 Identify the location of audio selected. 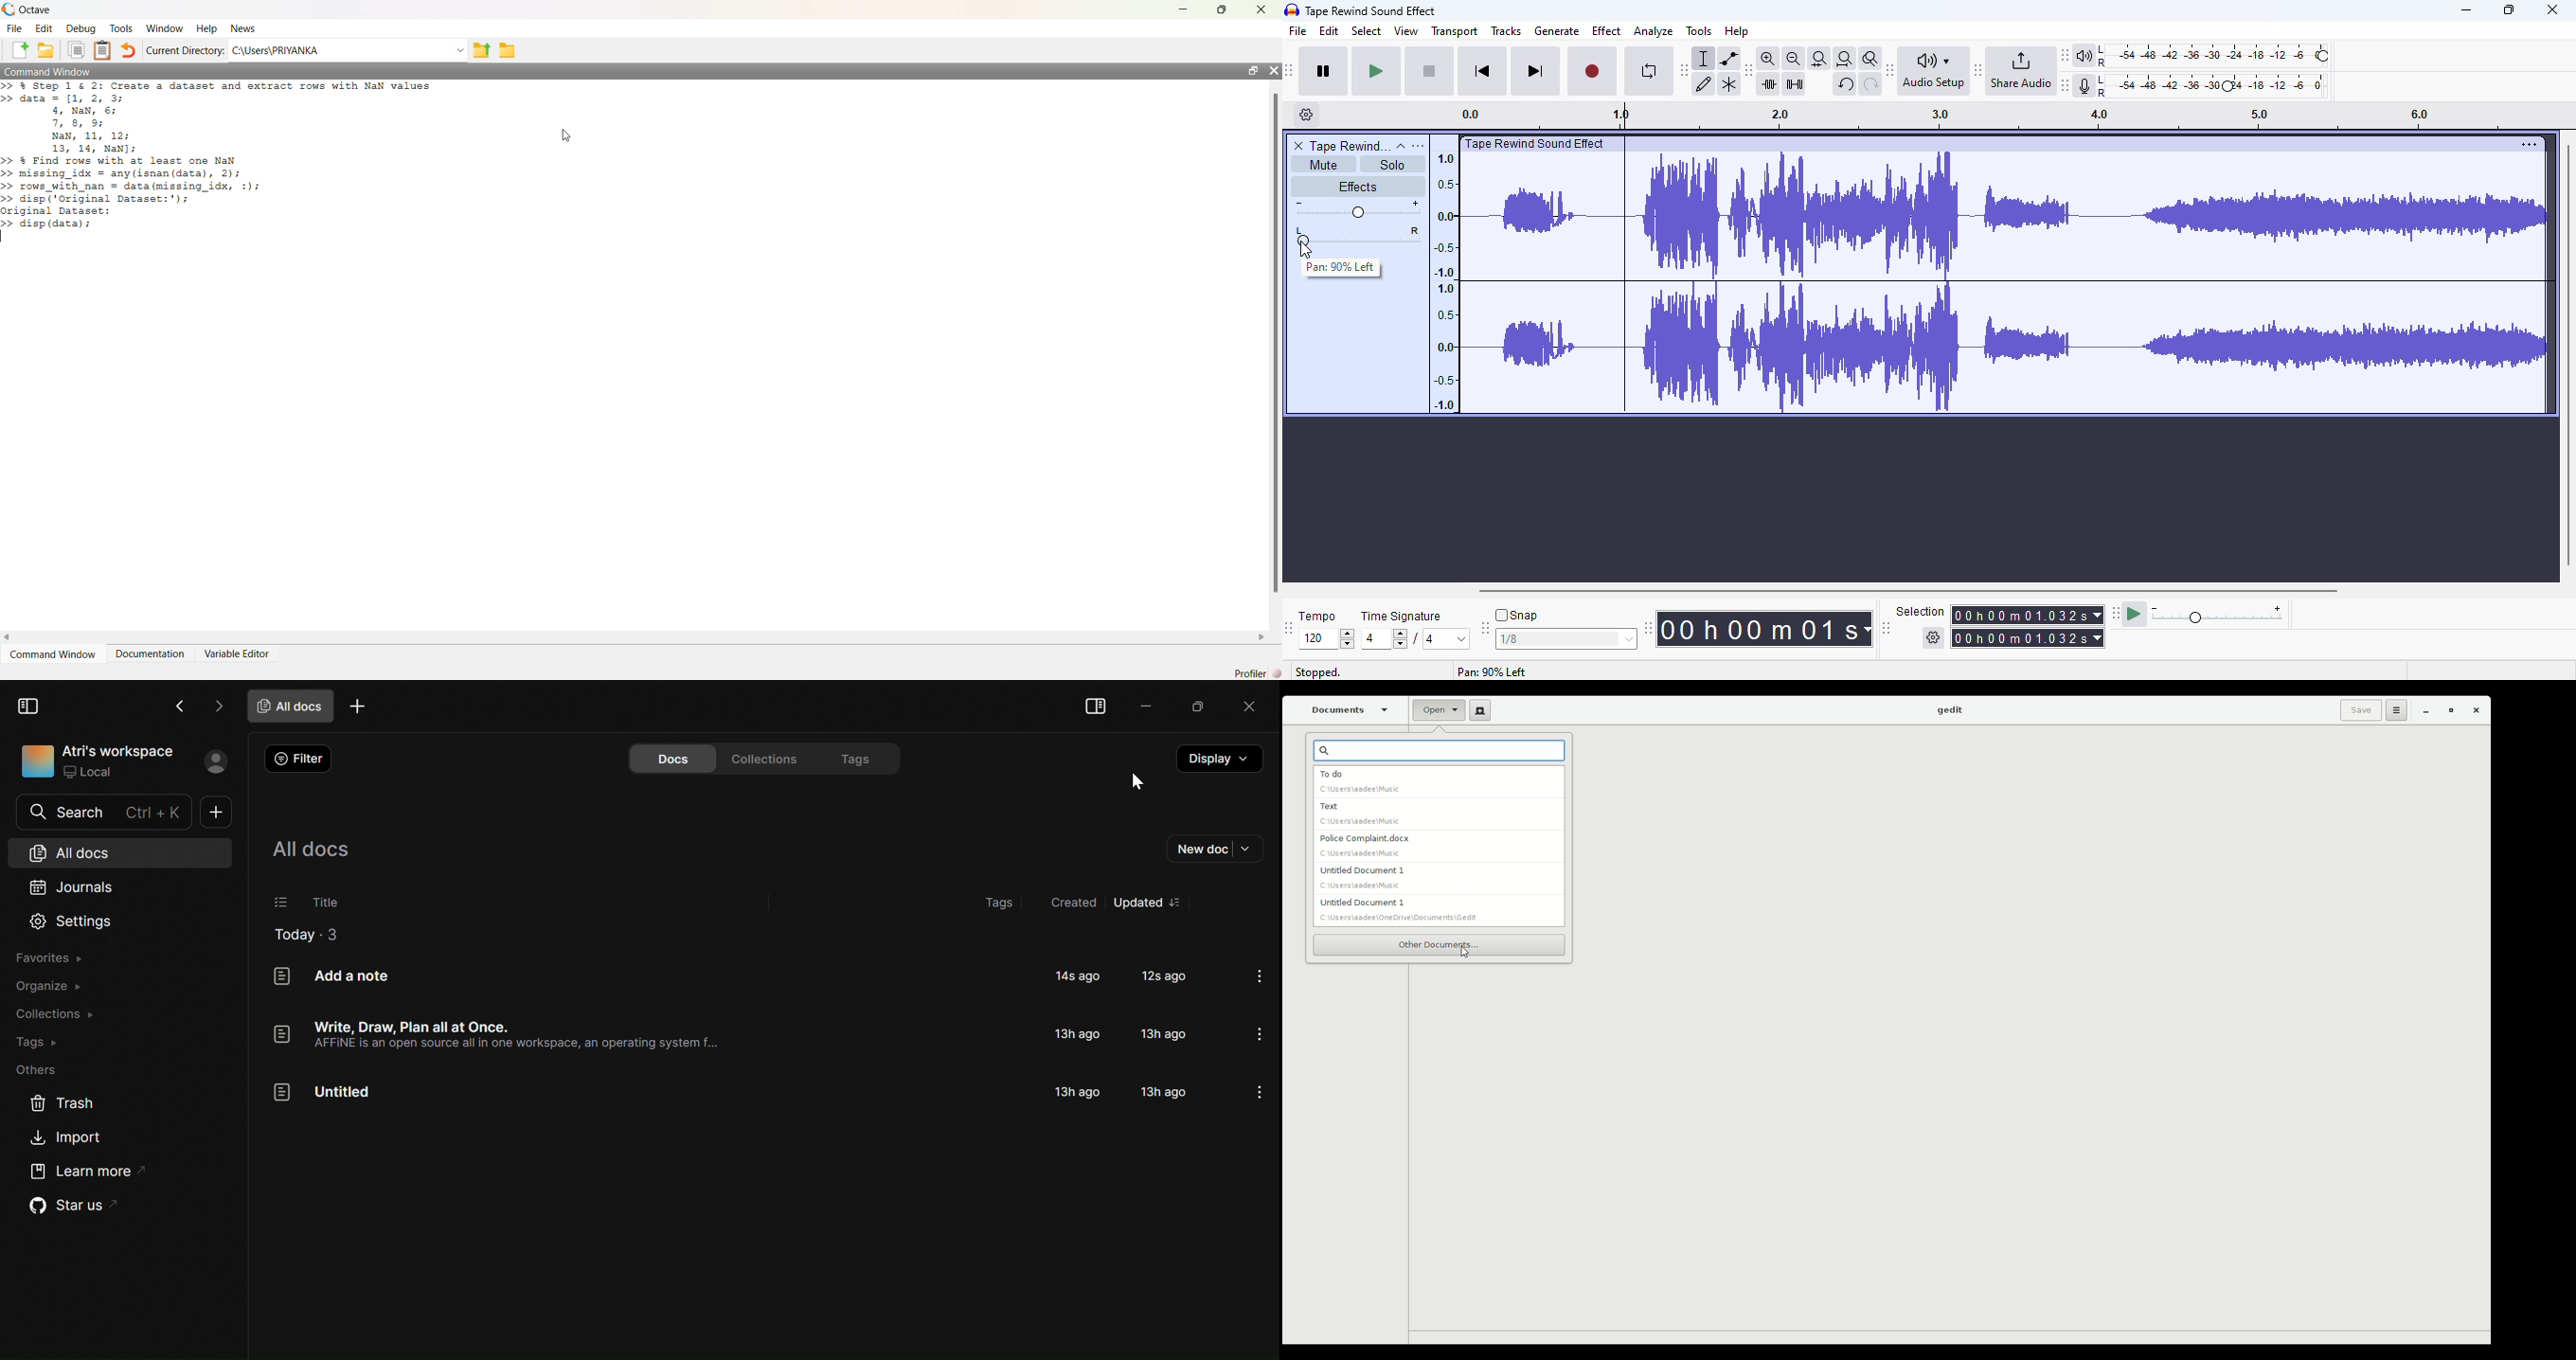
(2008, 284).